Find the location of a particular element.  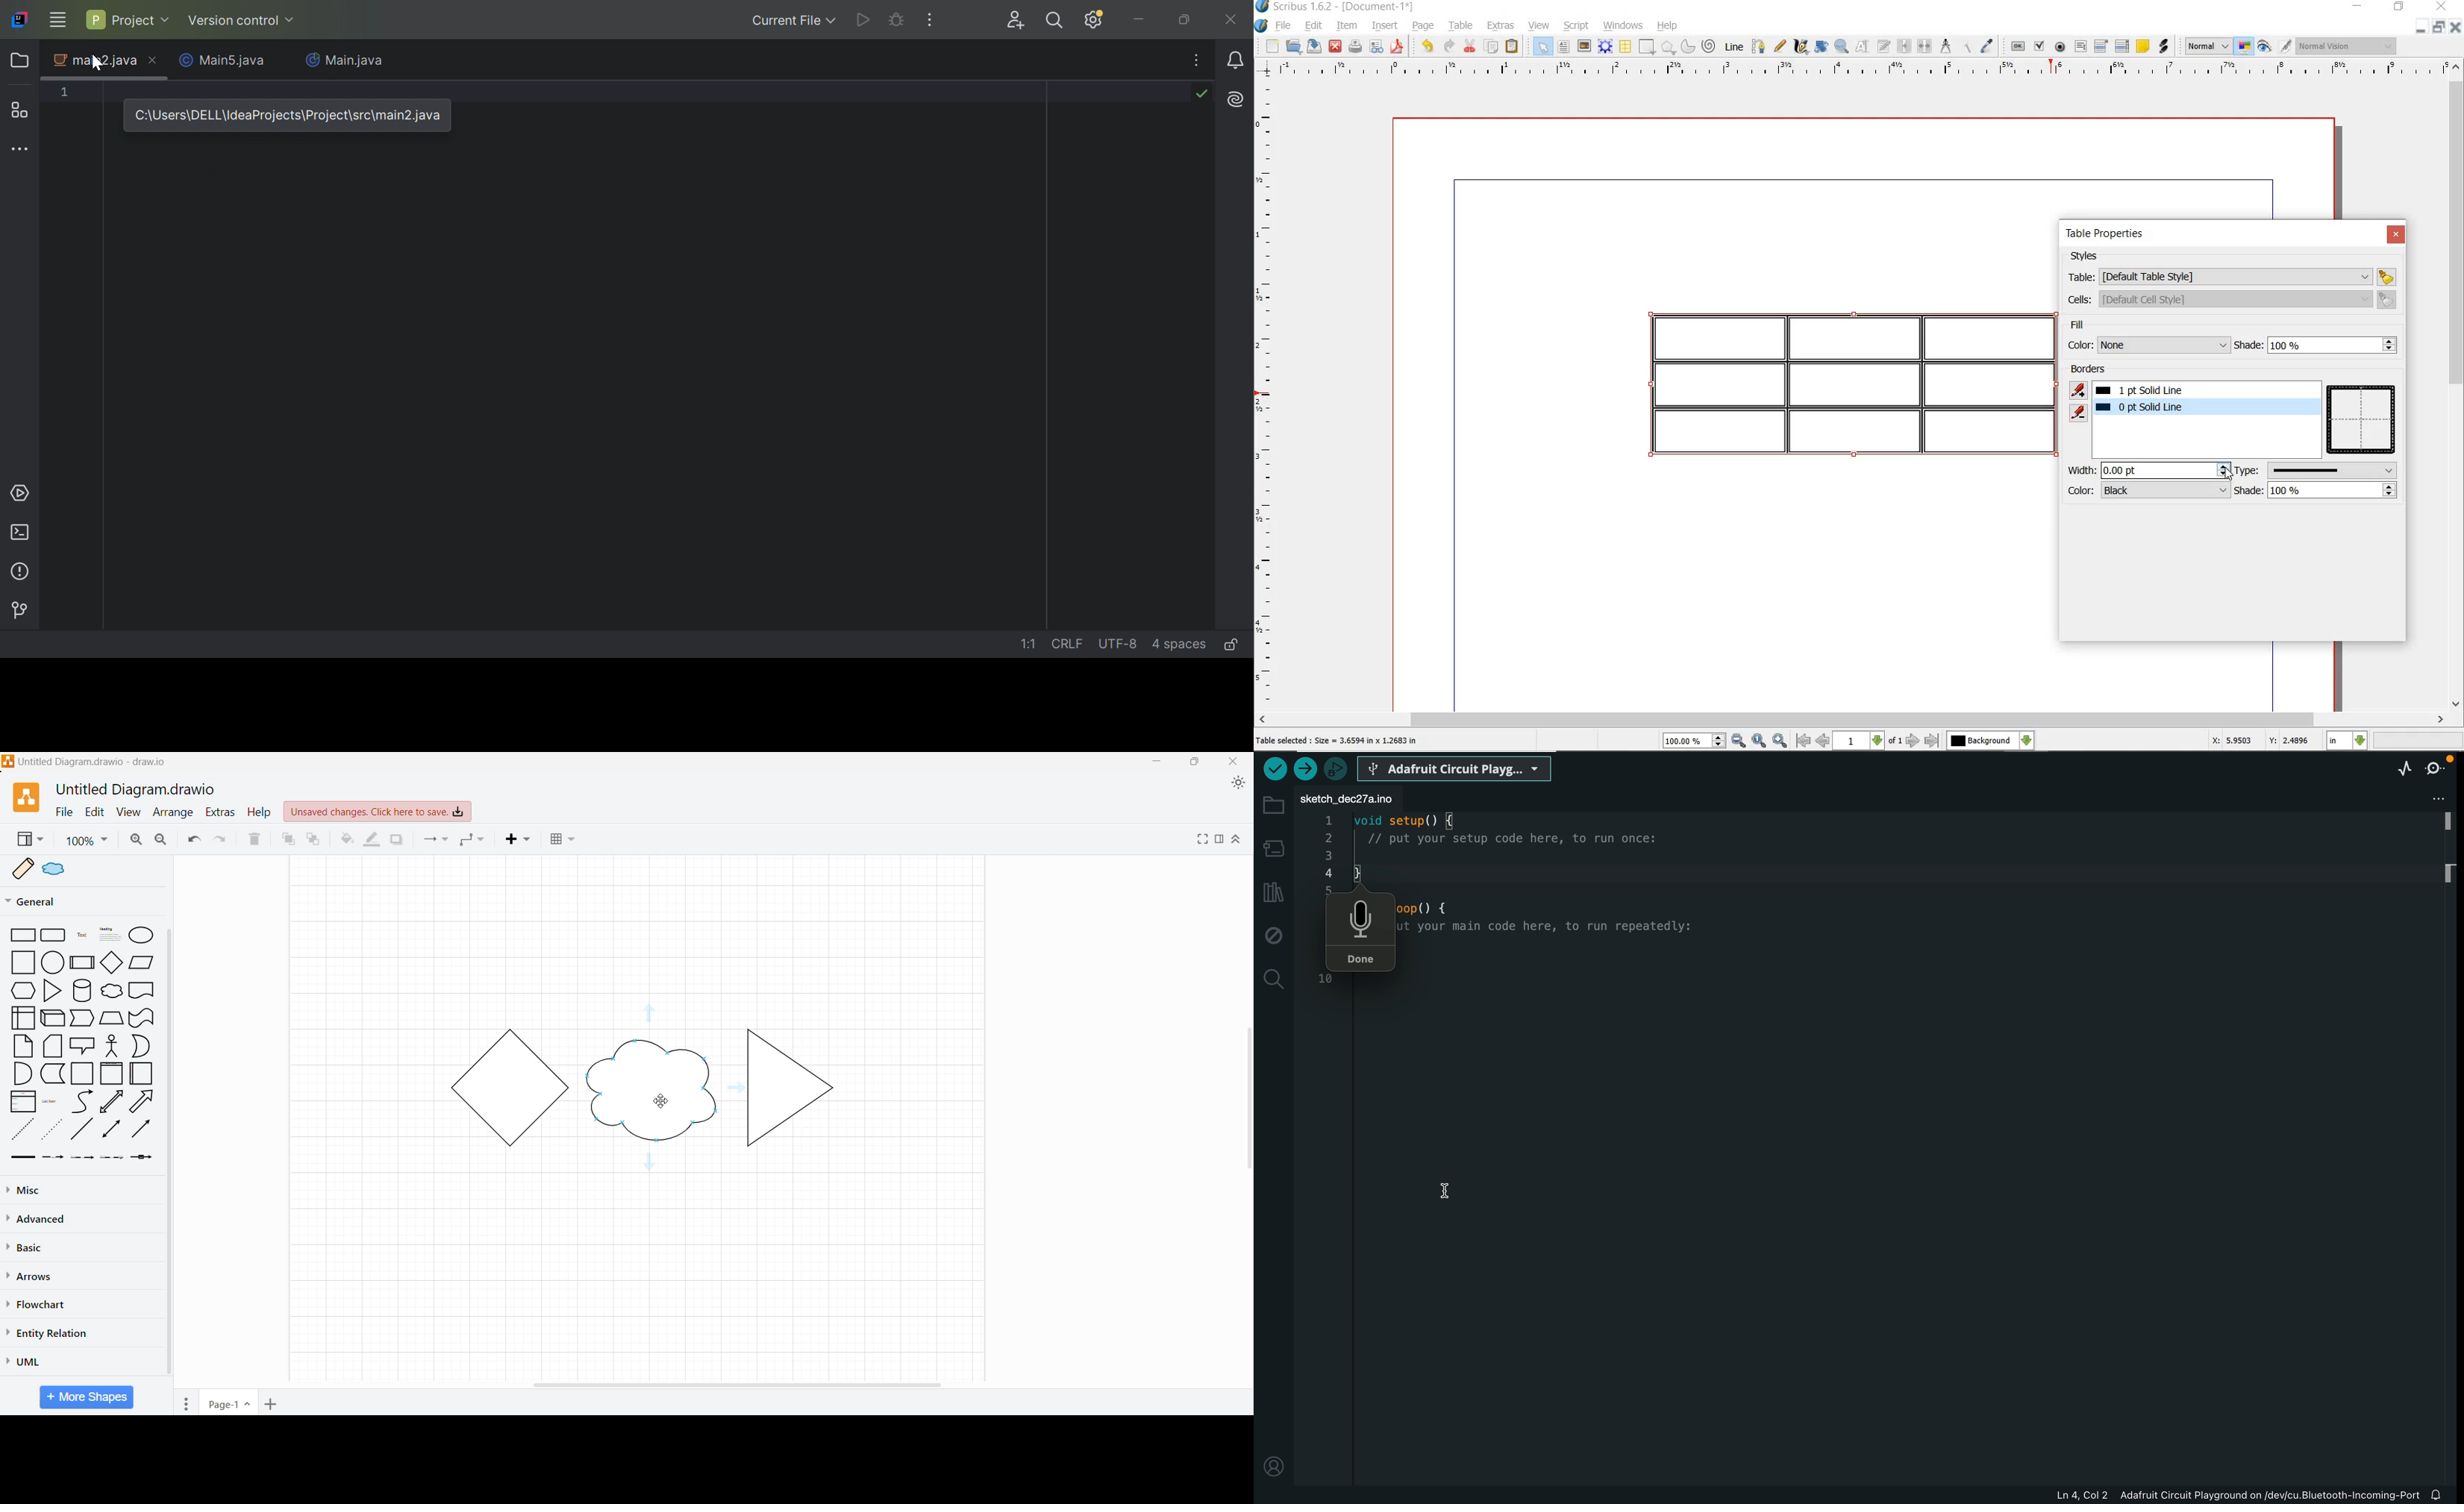

Table is located at coordinates (565, 840).